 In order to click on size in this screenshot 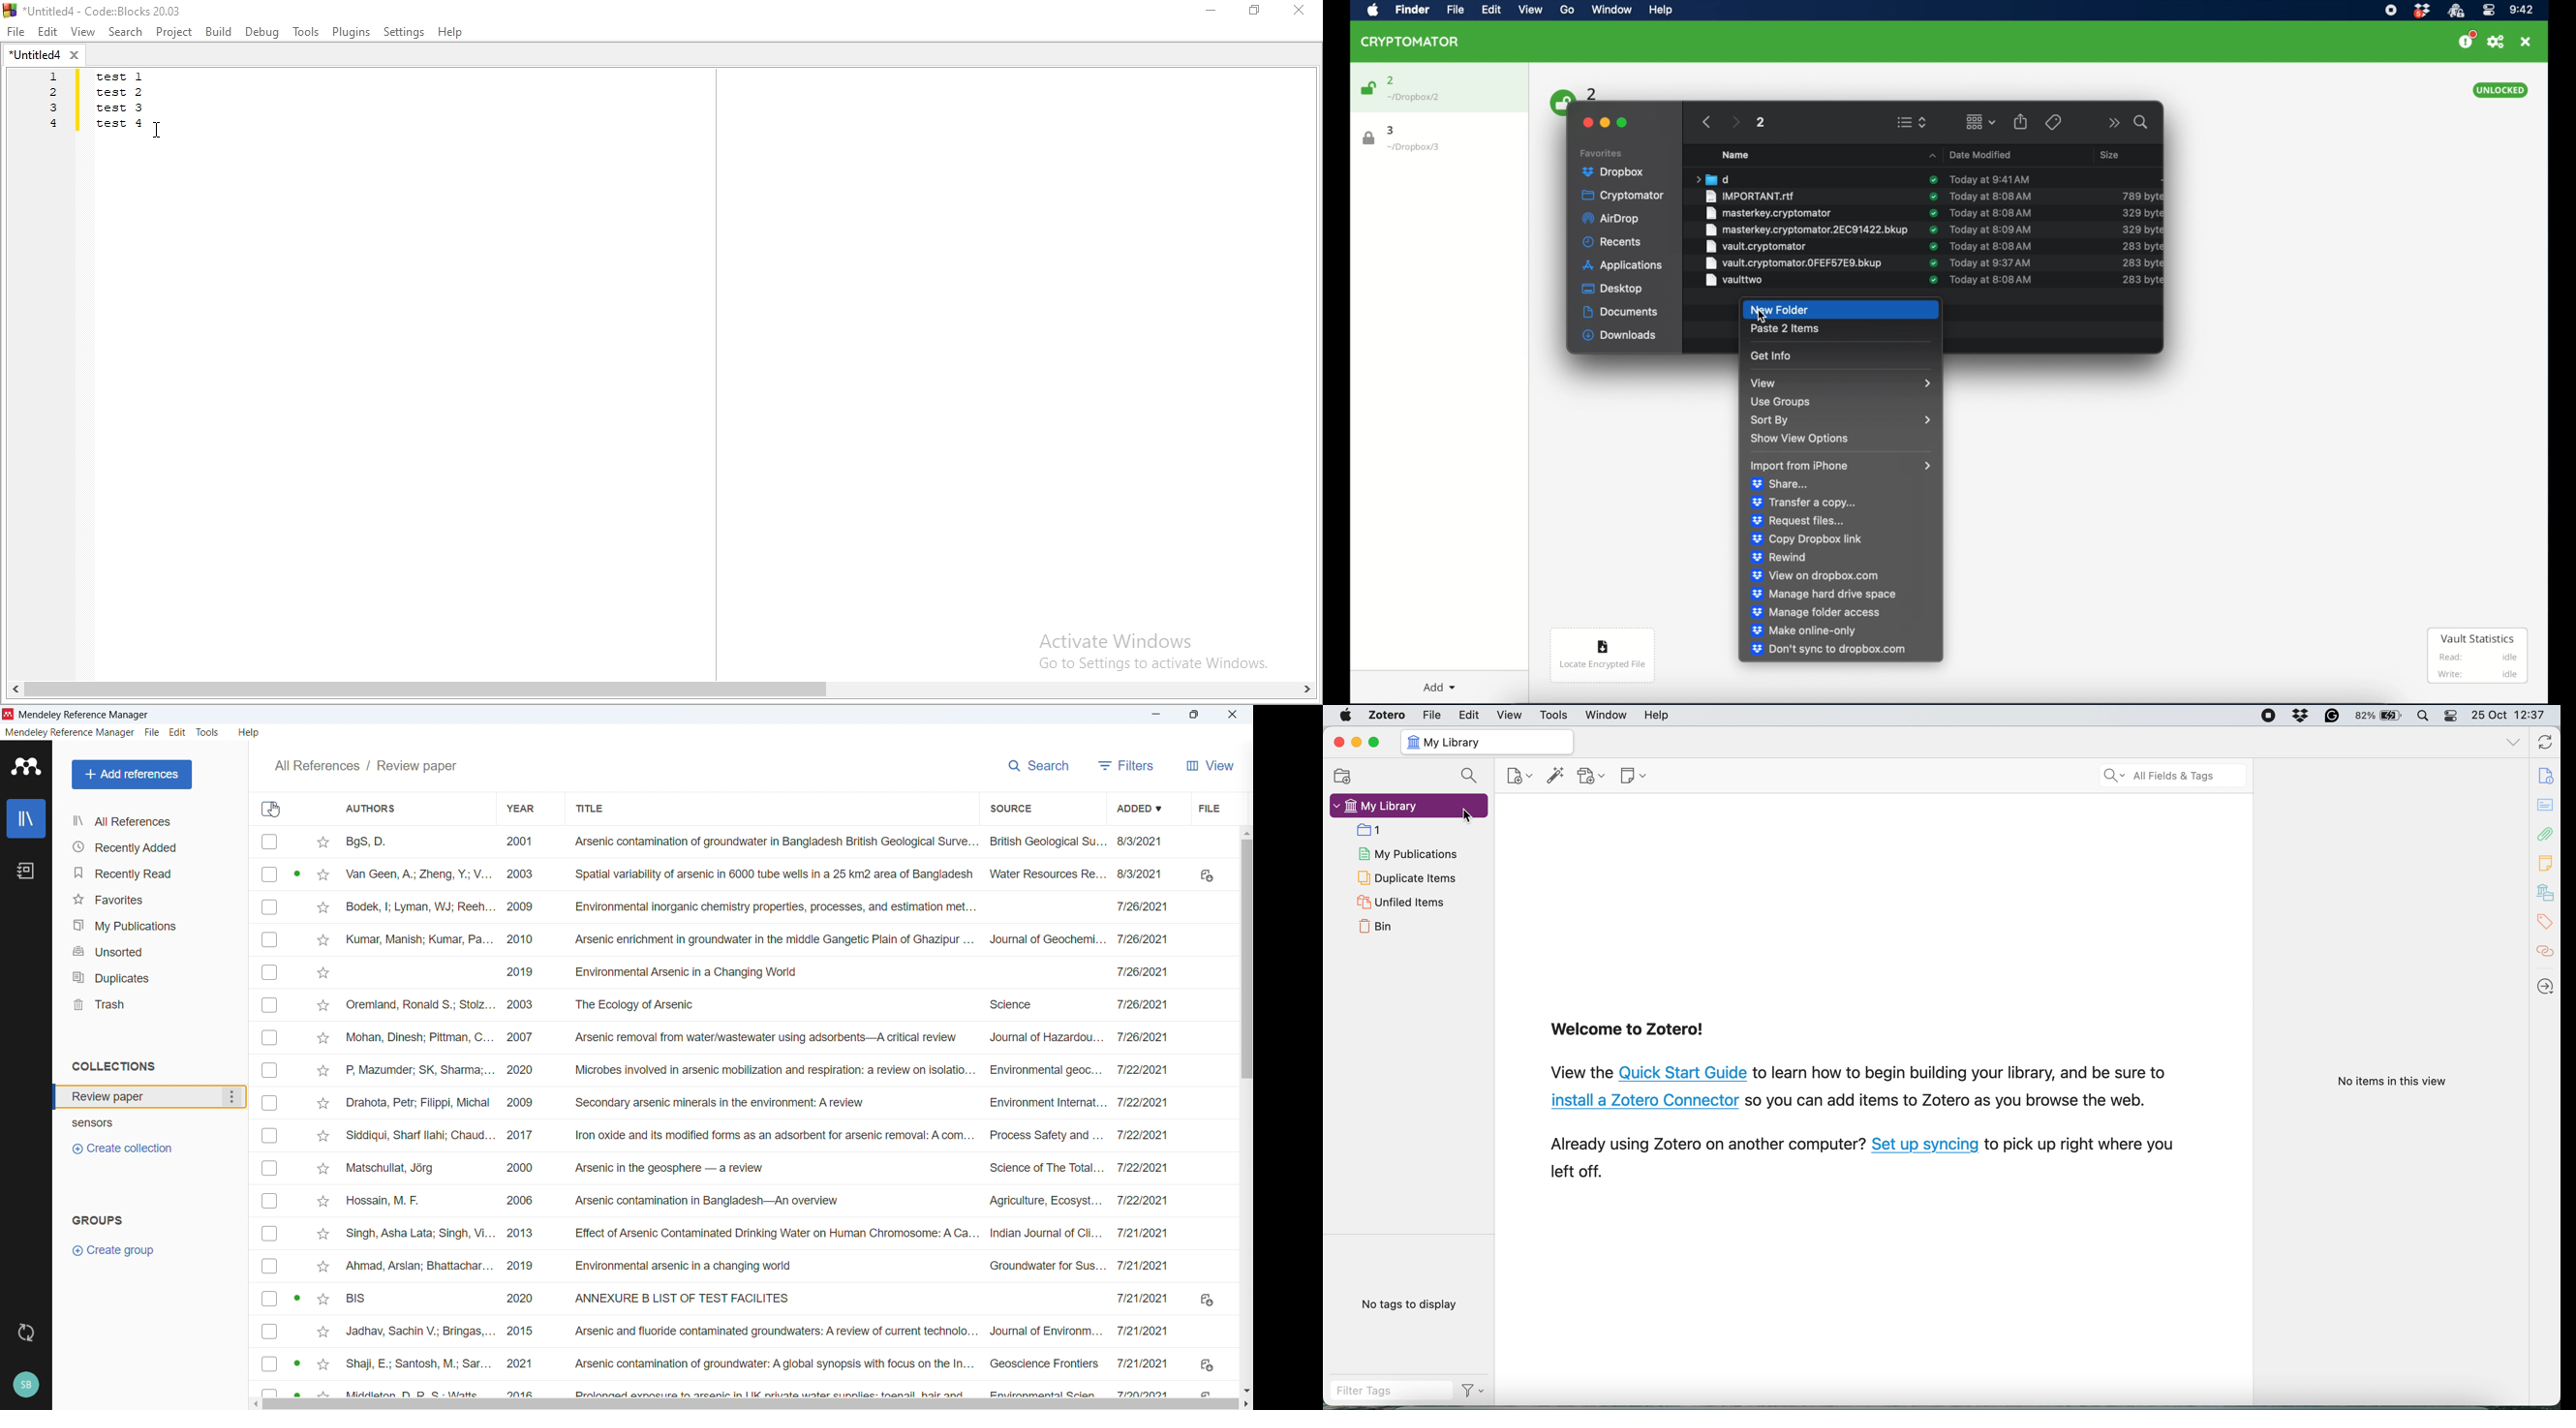, I will do `click(2143, 280)`.